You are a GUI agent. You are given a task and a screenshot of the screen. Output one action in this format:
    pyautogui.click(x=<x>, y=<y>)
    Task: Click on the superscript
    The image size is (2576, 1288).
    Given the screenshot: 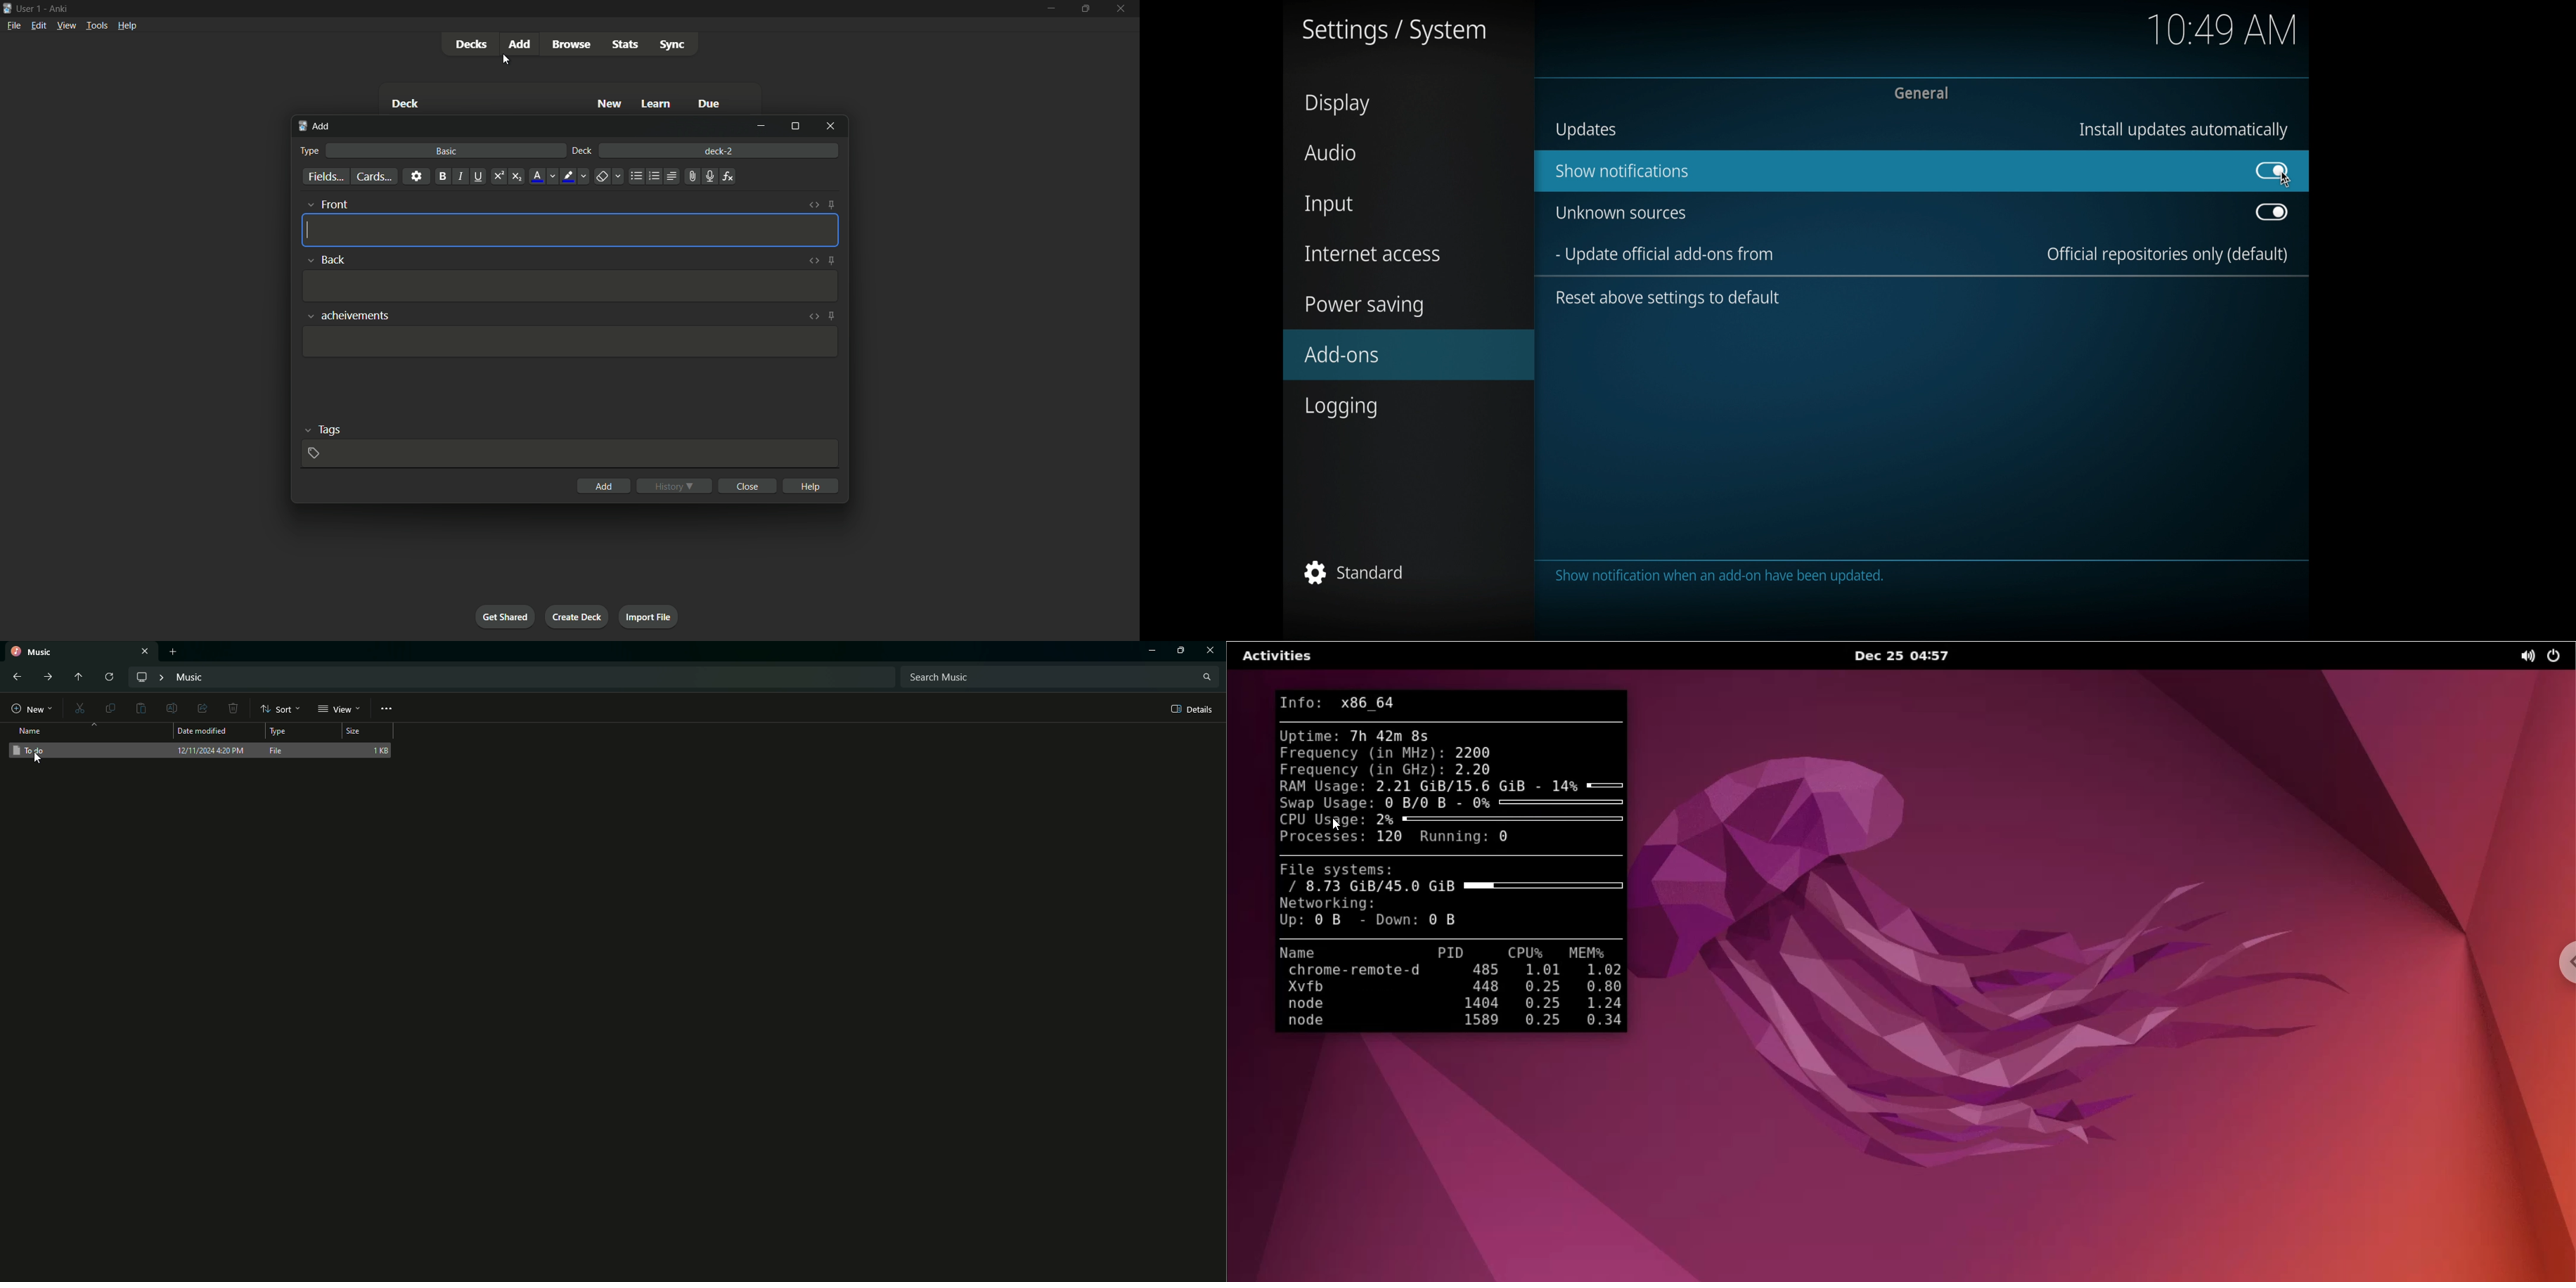 What is the action you would take?
    pyautogui.click(x=498, y=176)
    